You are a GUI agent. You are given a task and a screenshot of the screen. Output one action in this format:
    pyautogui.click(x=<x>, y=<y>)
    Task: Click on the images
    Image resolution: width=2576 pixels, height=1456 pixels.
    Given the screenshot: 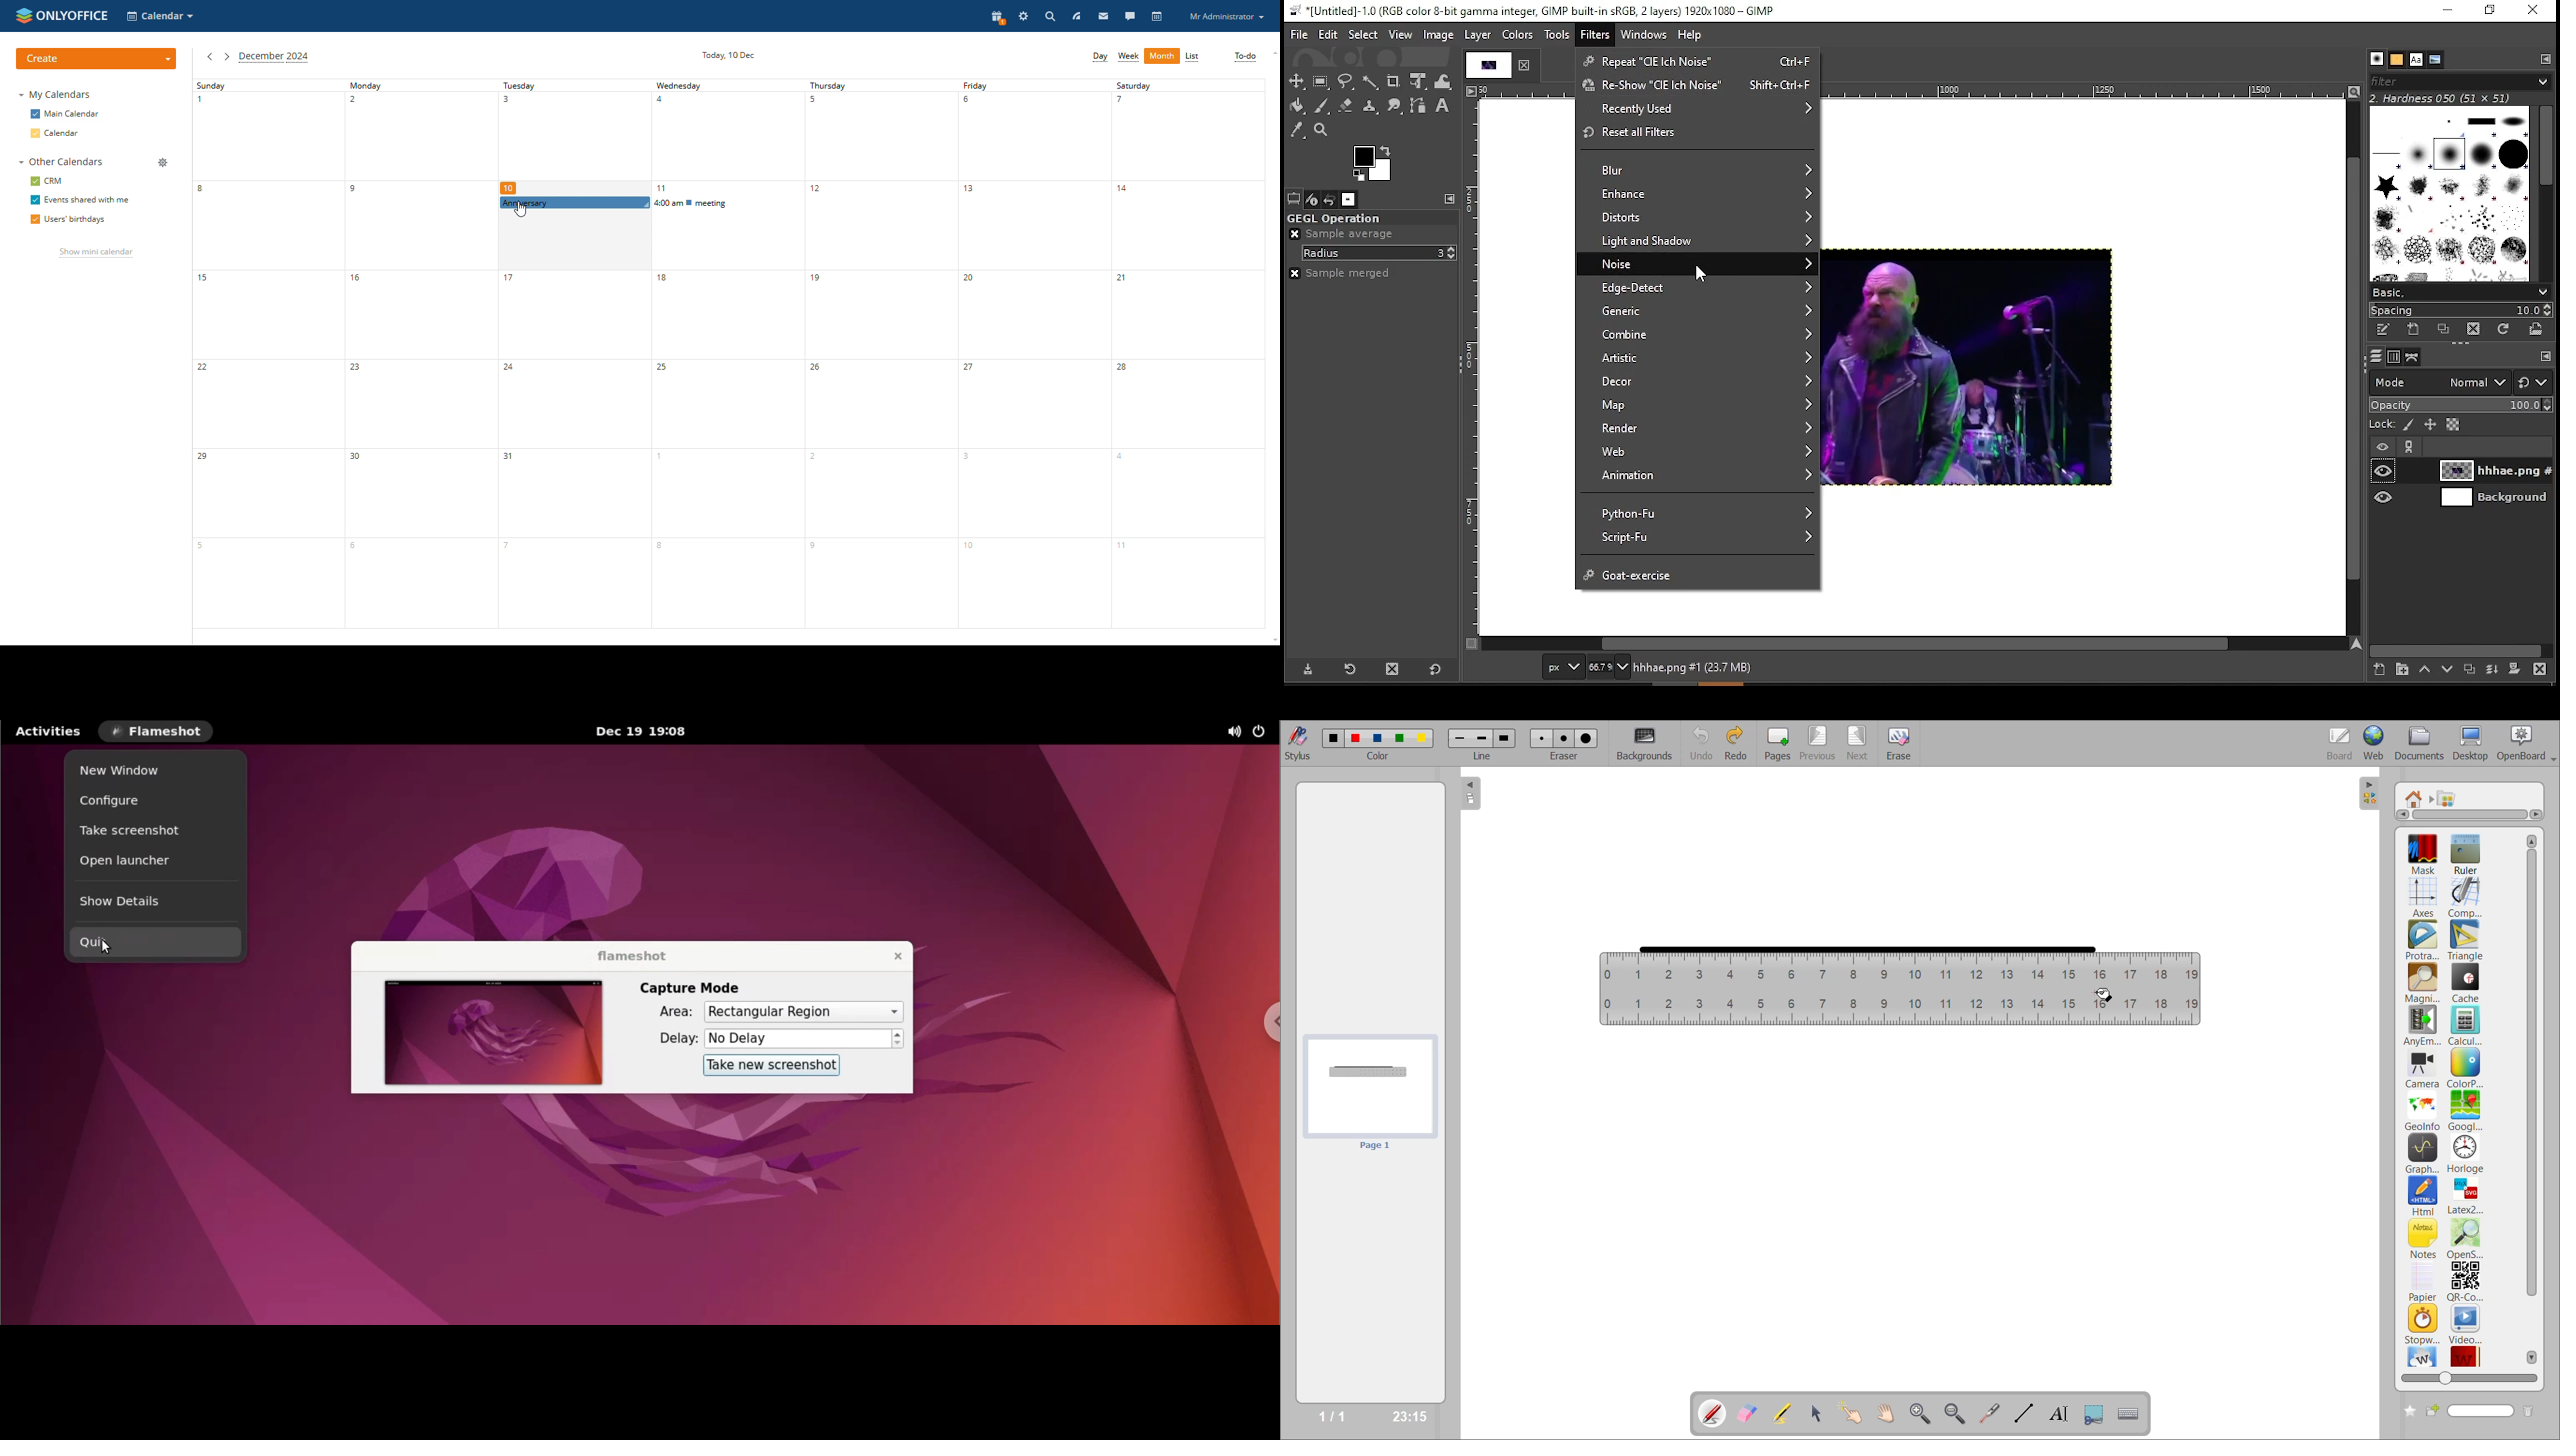 What is the action you would take?
    pyautogui.click(x=1349, y=199)
    